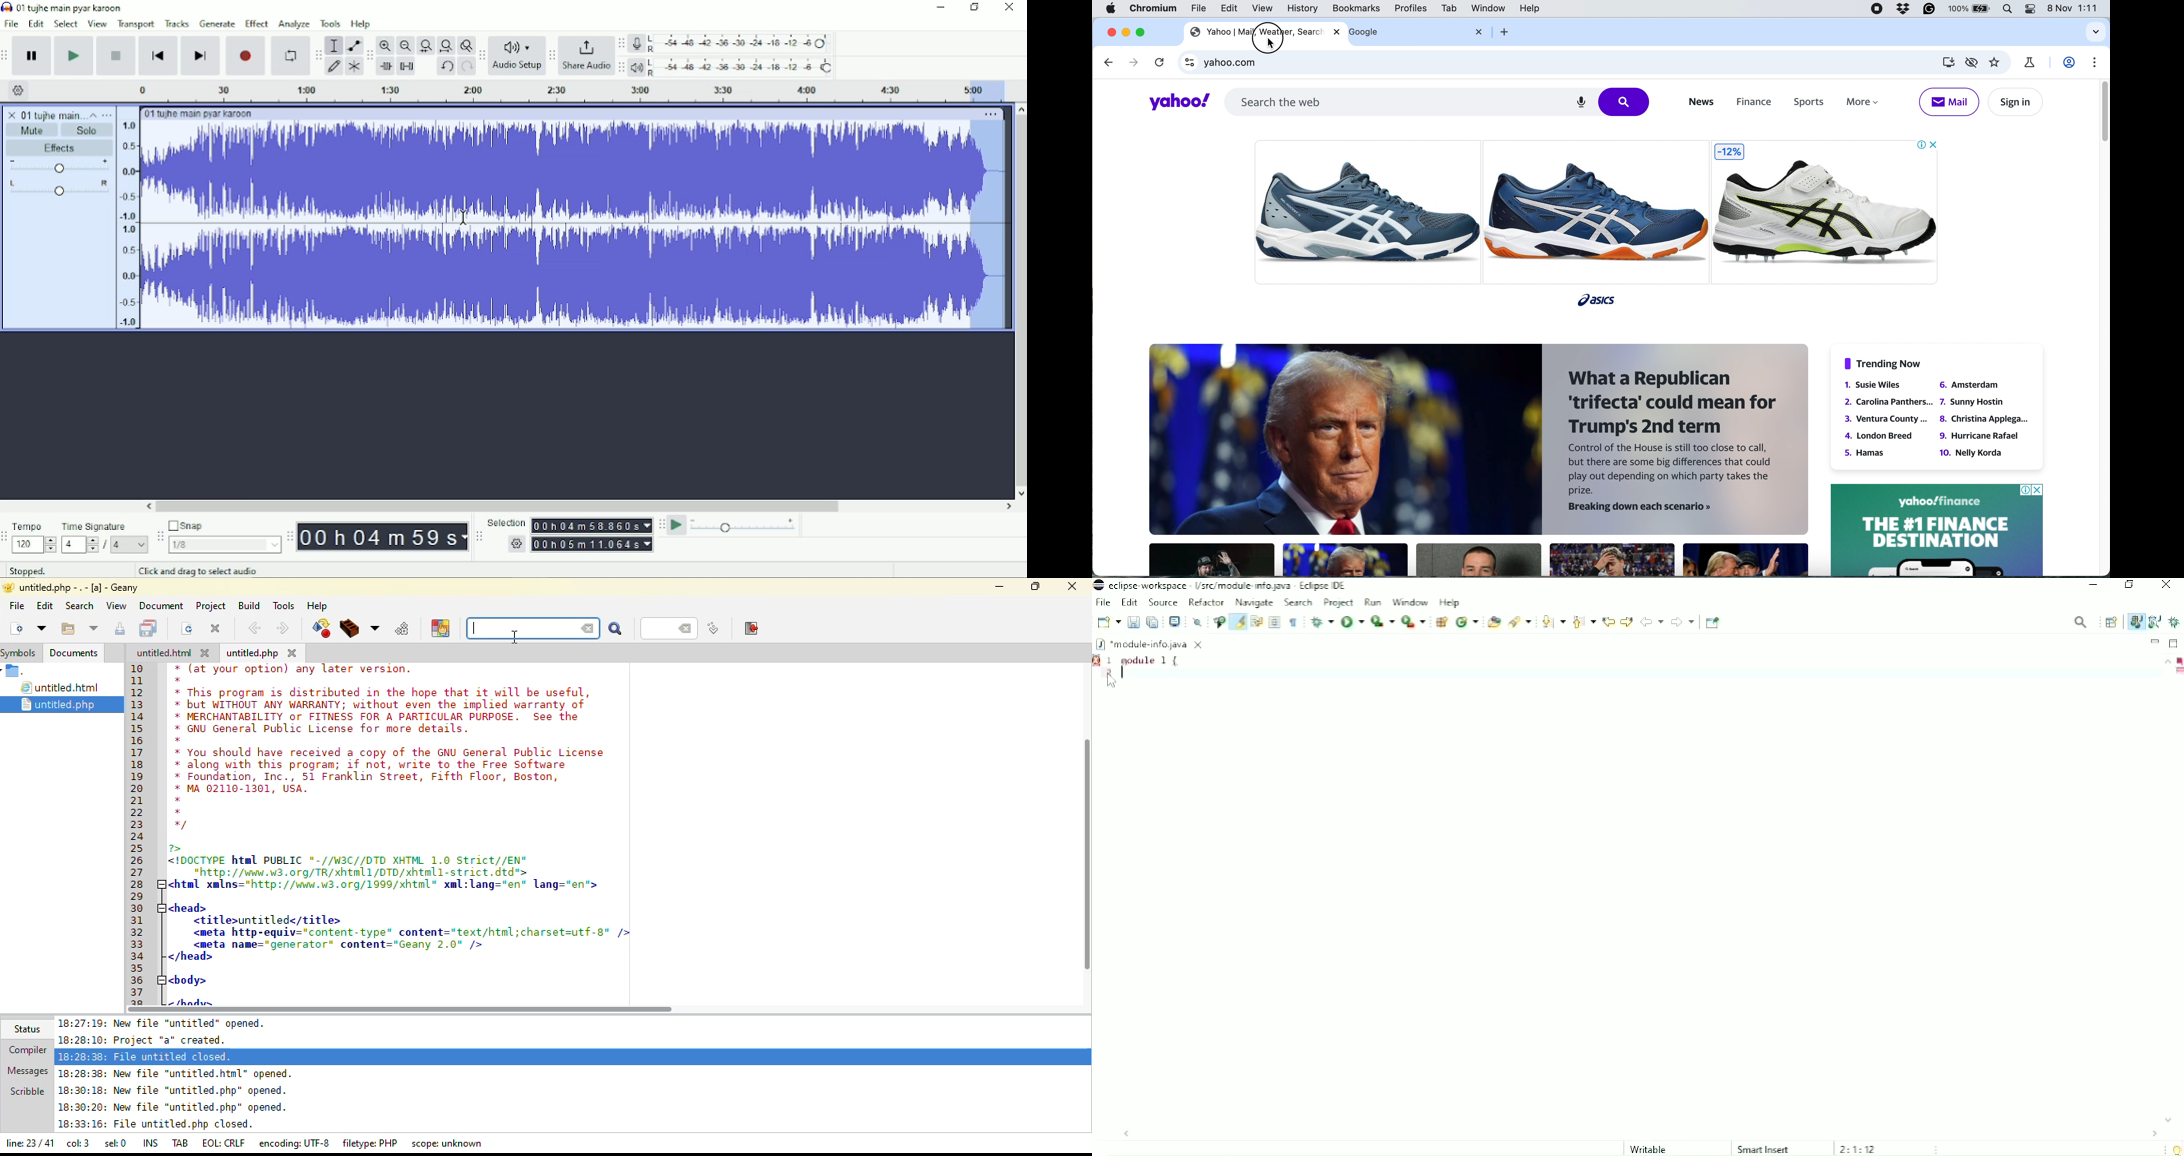  Describe the element at coordinates (2071, 63) in the screenshot. I see `profile` at that location.